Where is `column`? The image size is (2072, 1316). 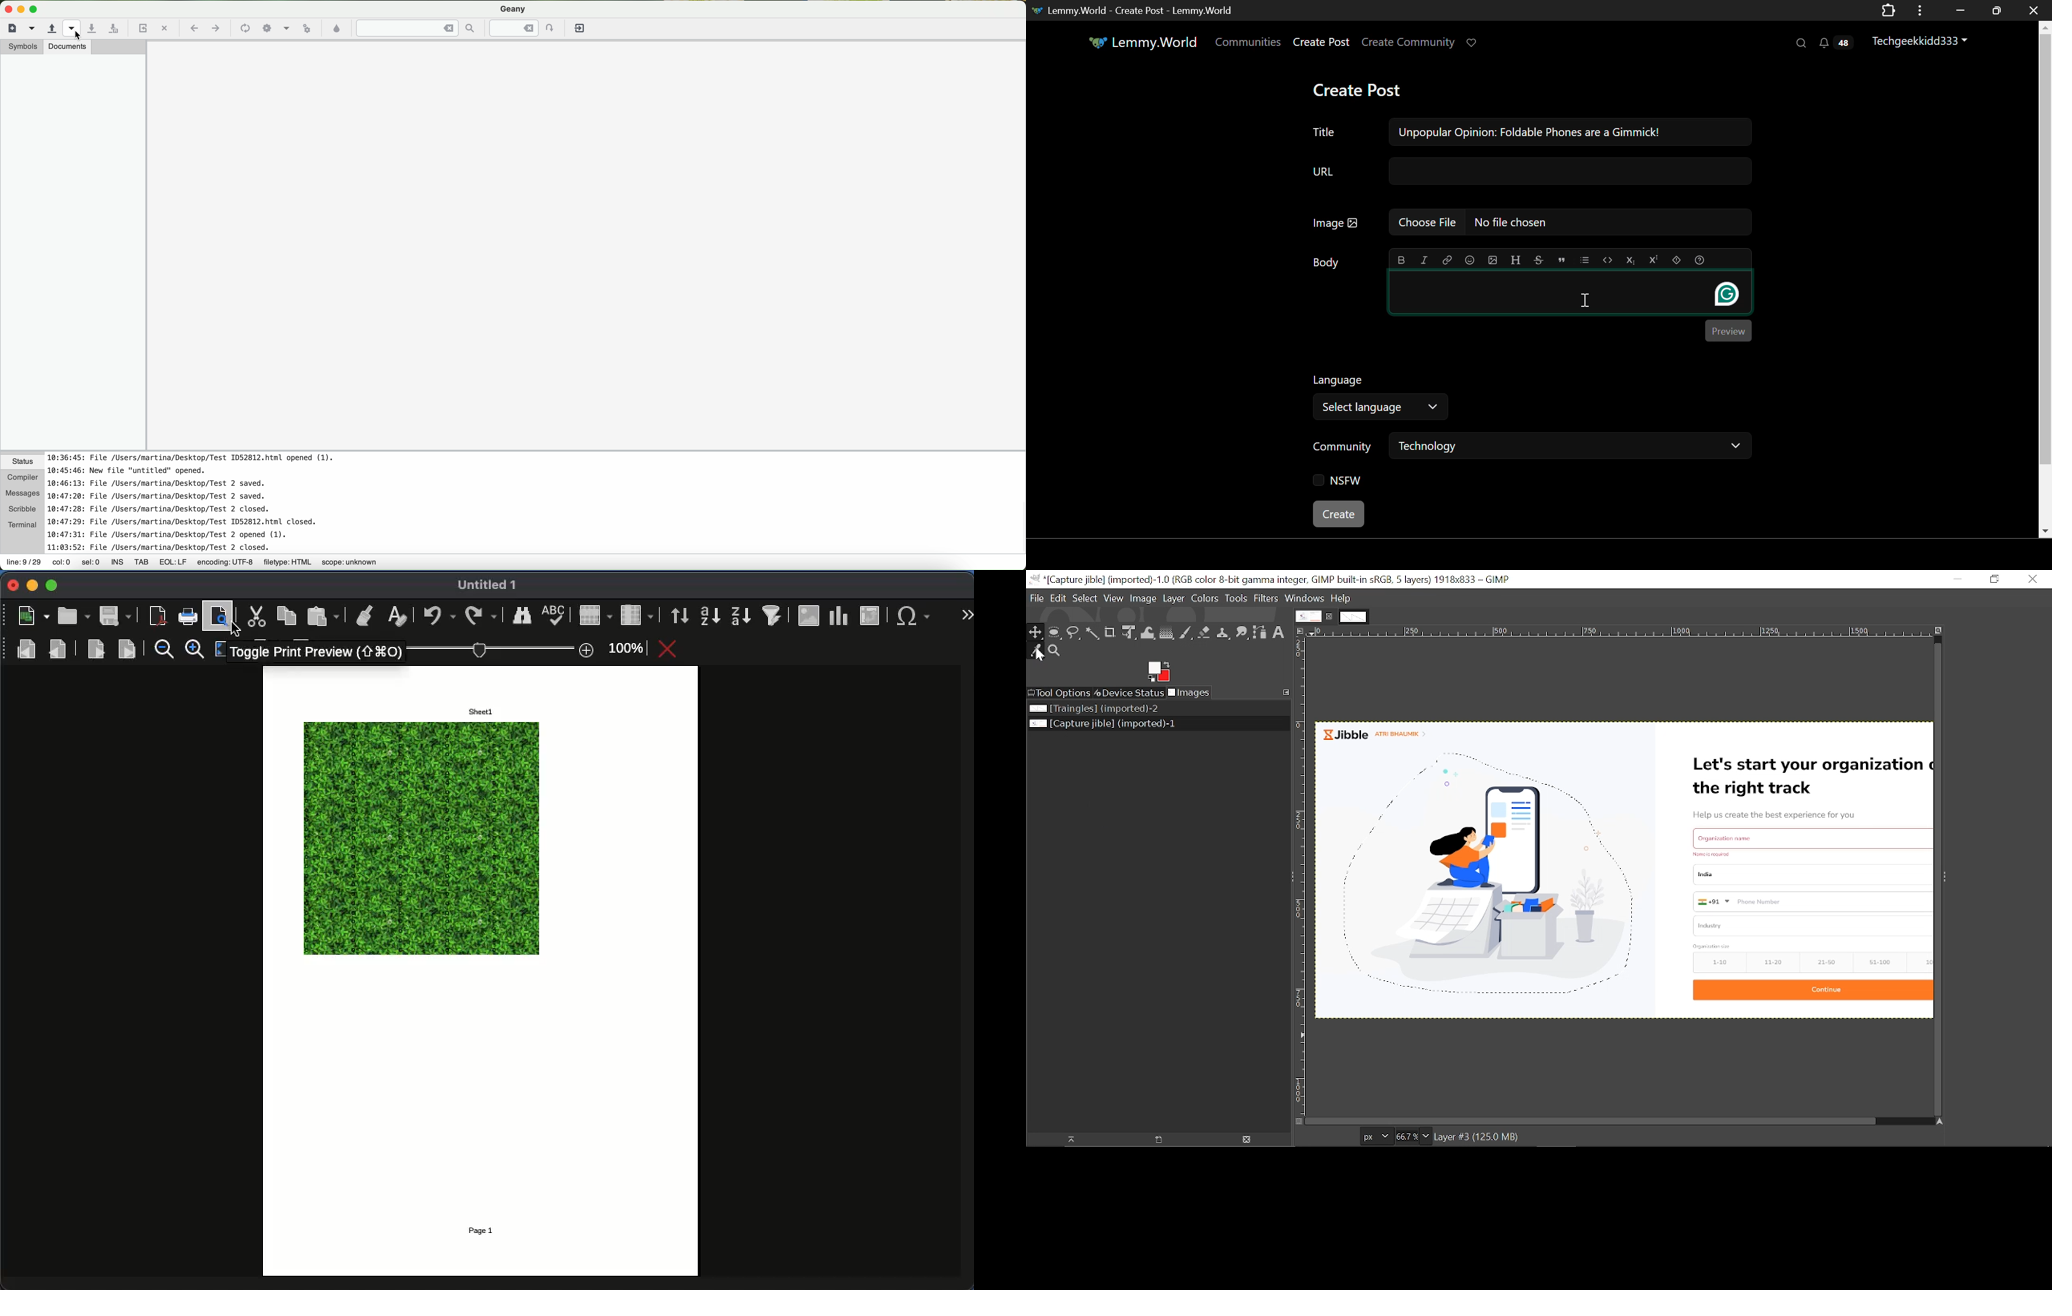 column is located at coordinates (636, 615).